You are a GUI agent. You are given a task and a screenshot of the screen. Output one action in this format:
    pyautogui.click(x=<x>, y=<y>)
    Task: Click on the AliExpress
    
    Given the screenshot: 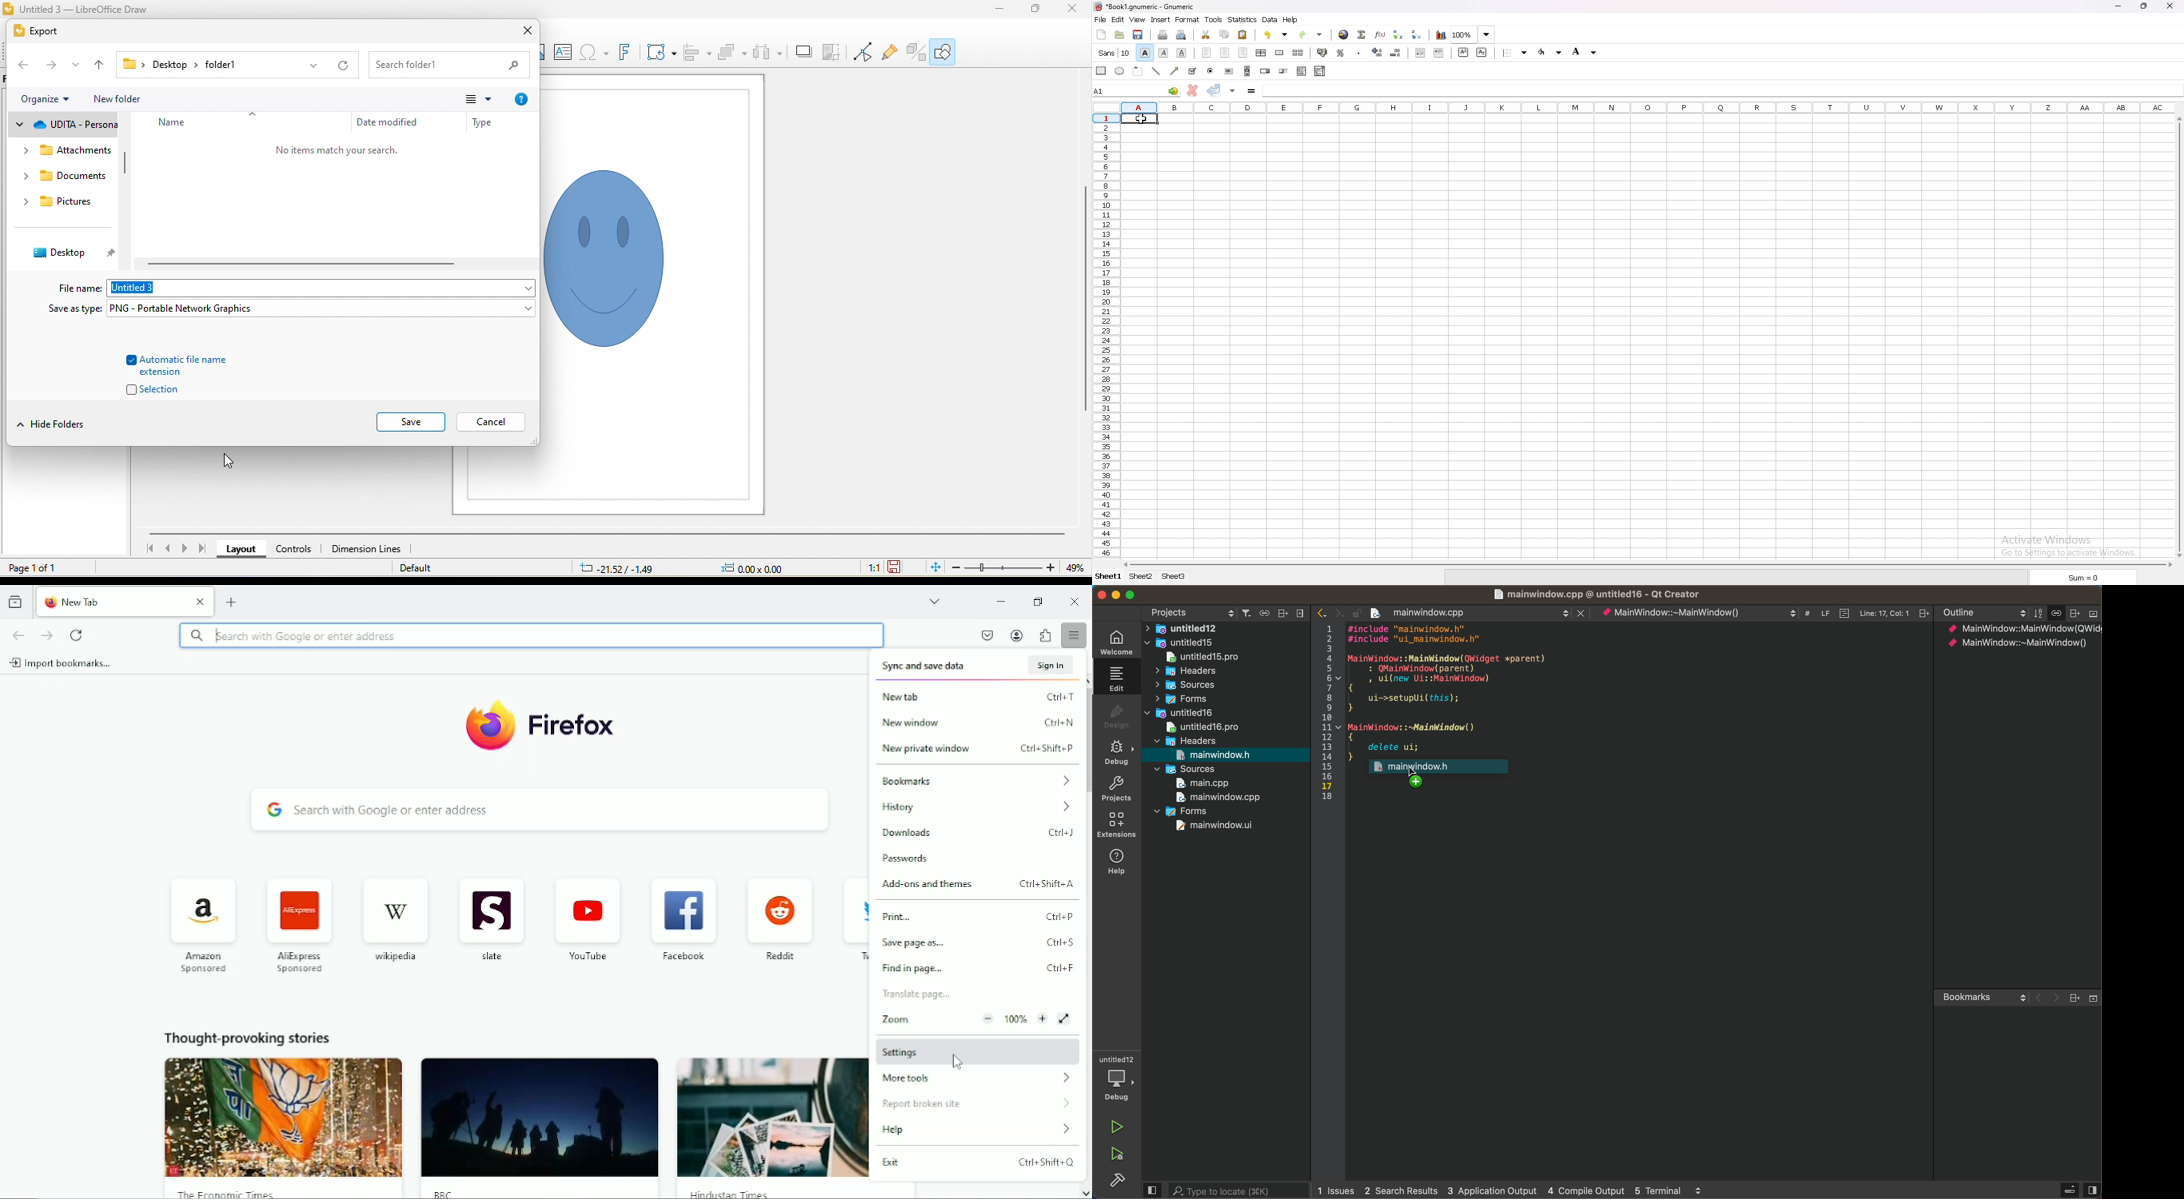 What is the action you would take?
    pyautogui.click(x=301, y=925)
    